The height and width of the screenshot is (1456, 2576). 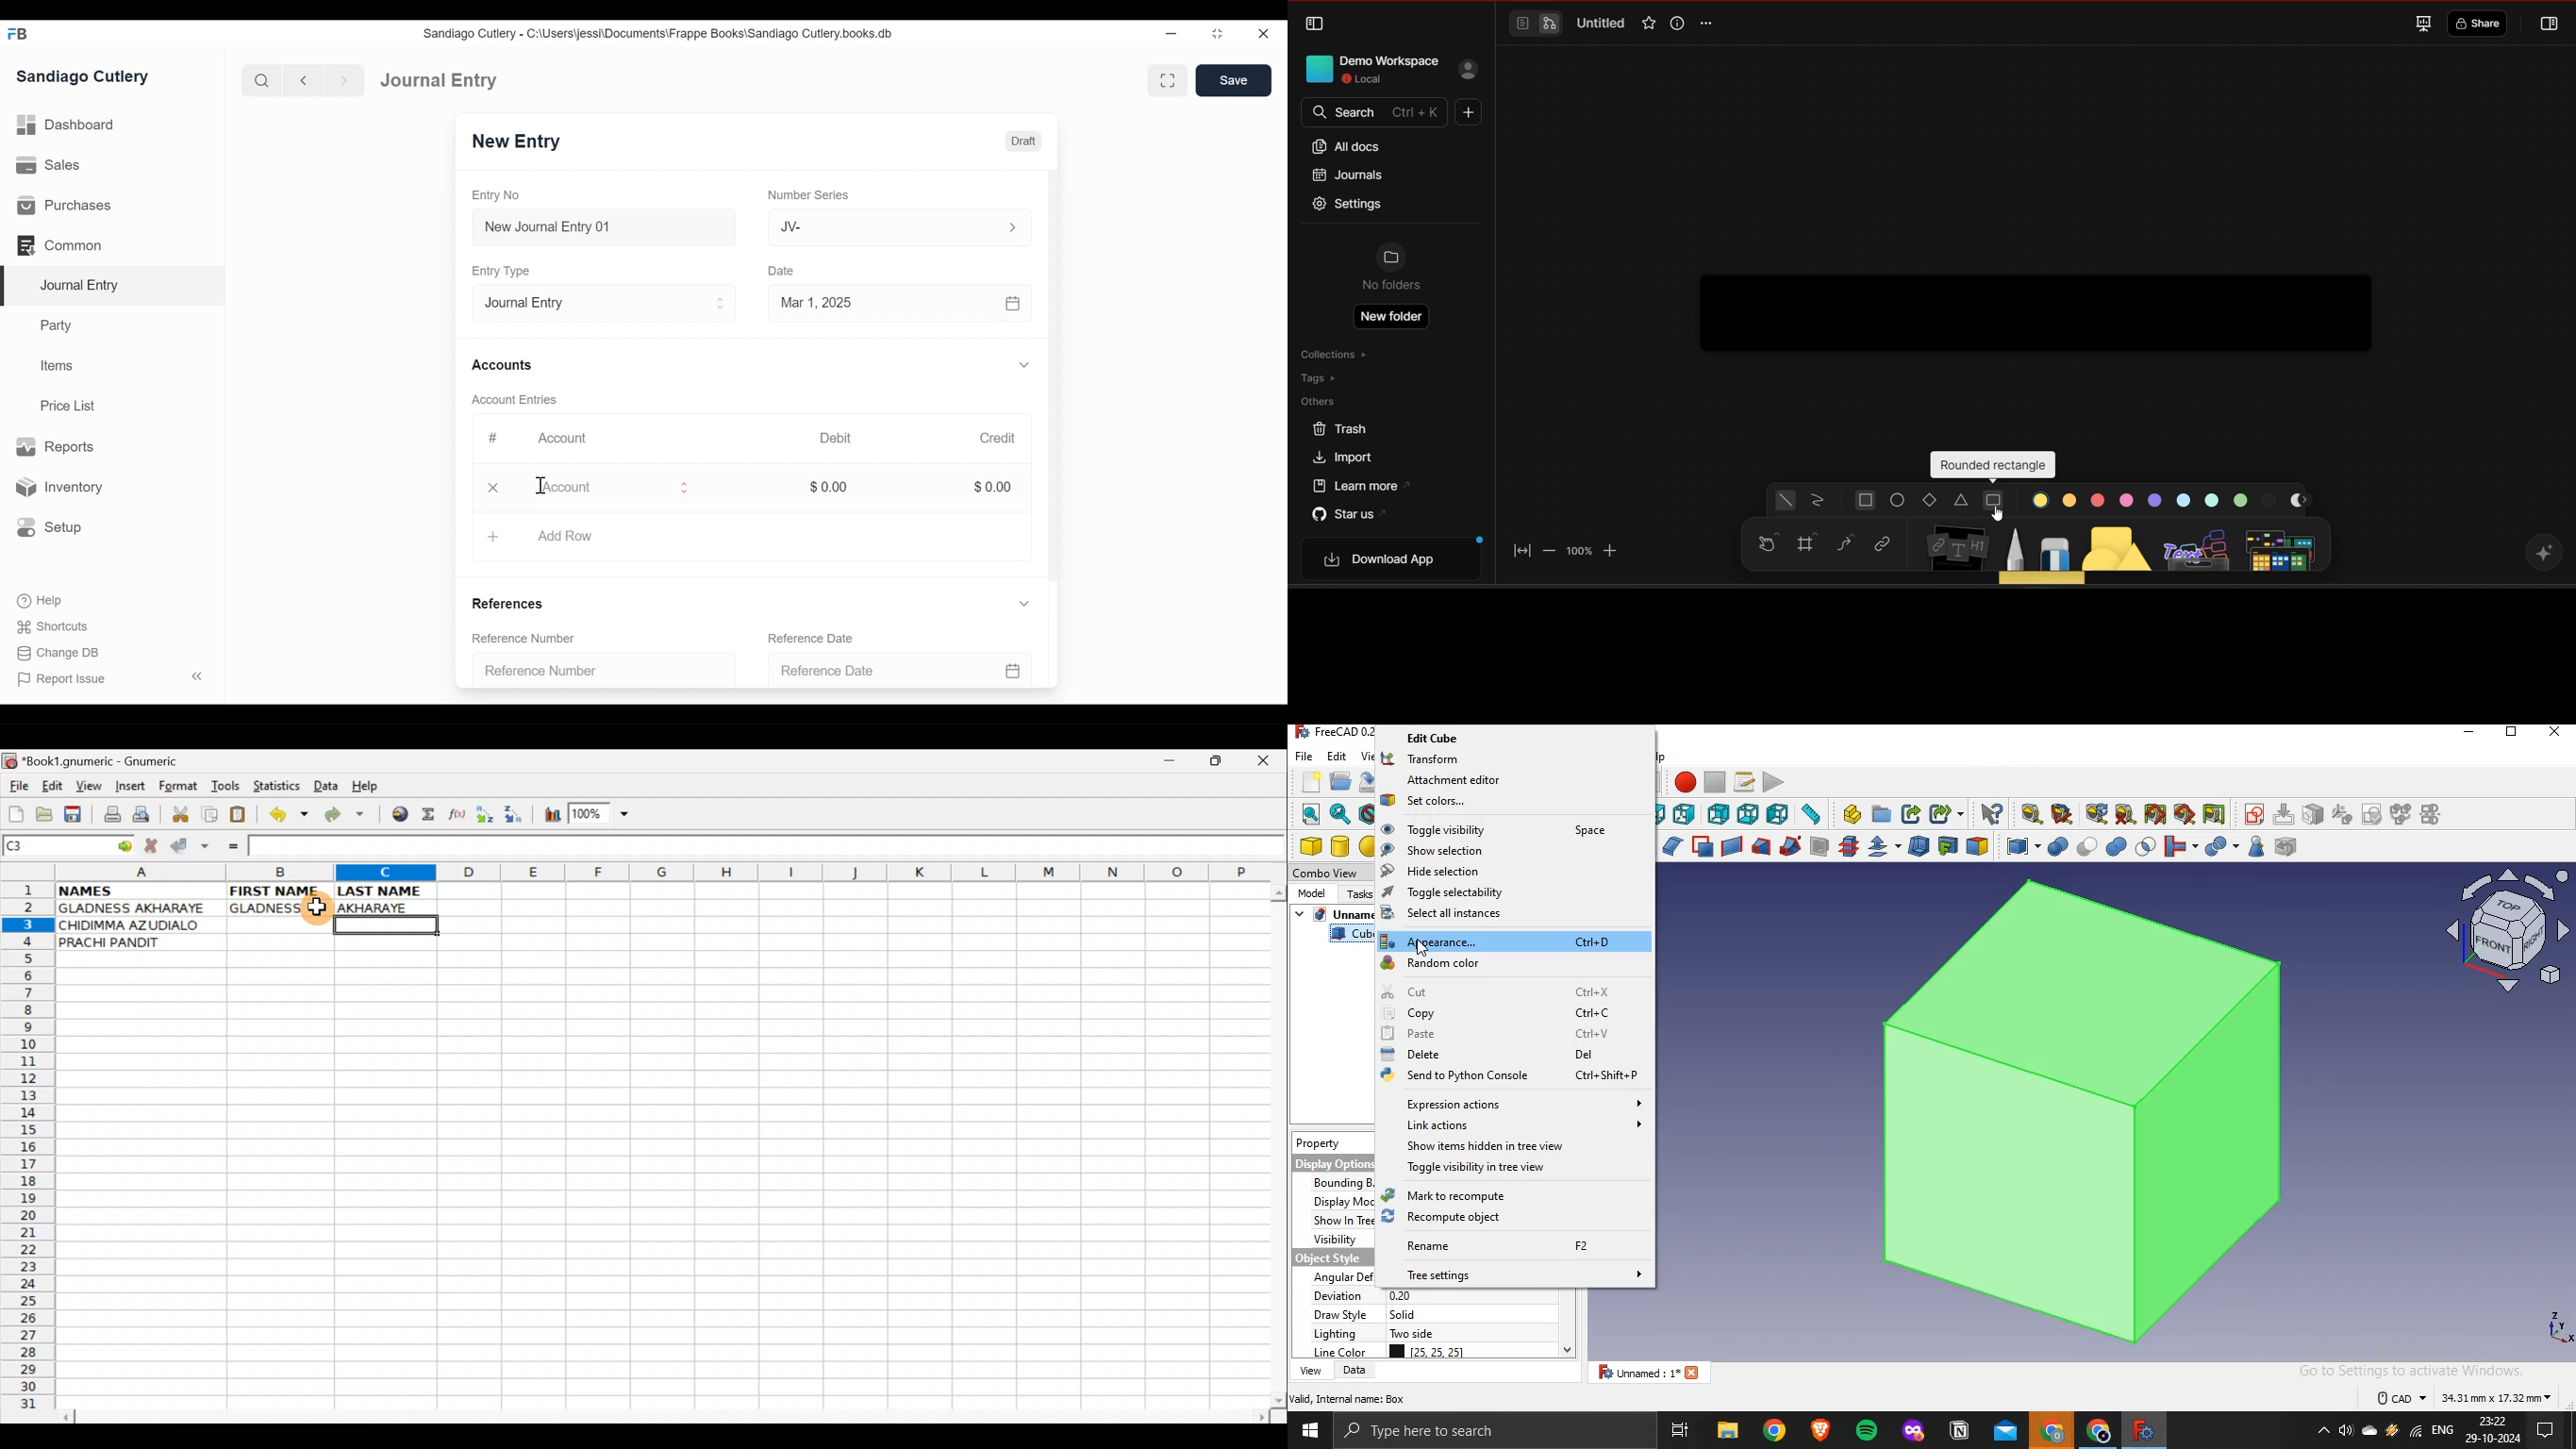 What do you see at coordinates (829, 486) in the screenshot?
I see `$0.00` at bounding box center [829, 486].